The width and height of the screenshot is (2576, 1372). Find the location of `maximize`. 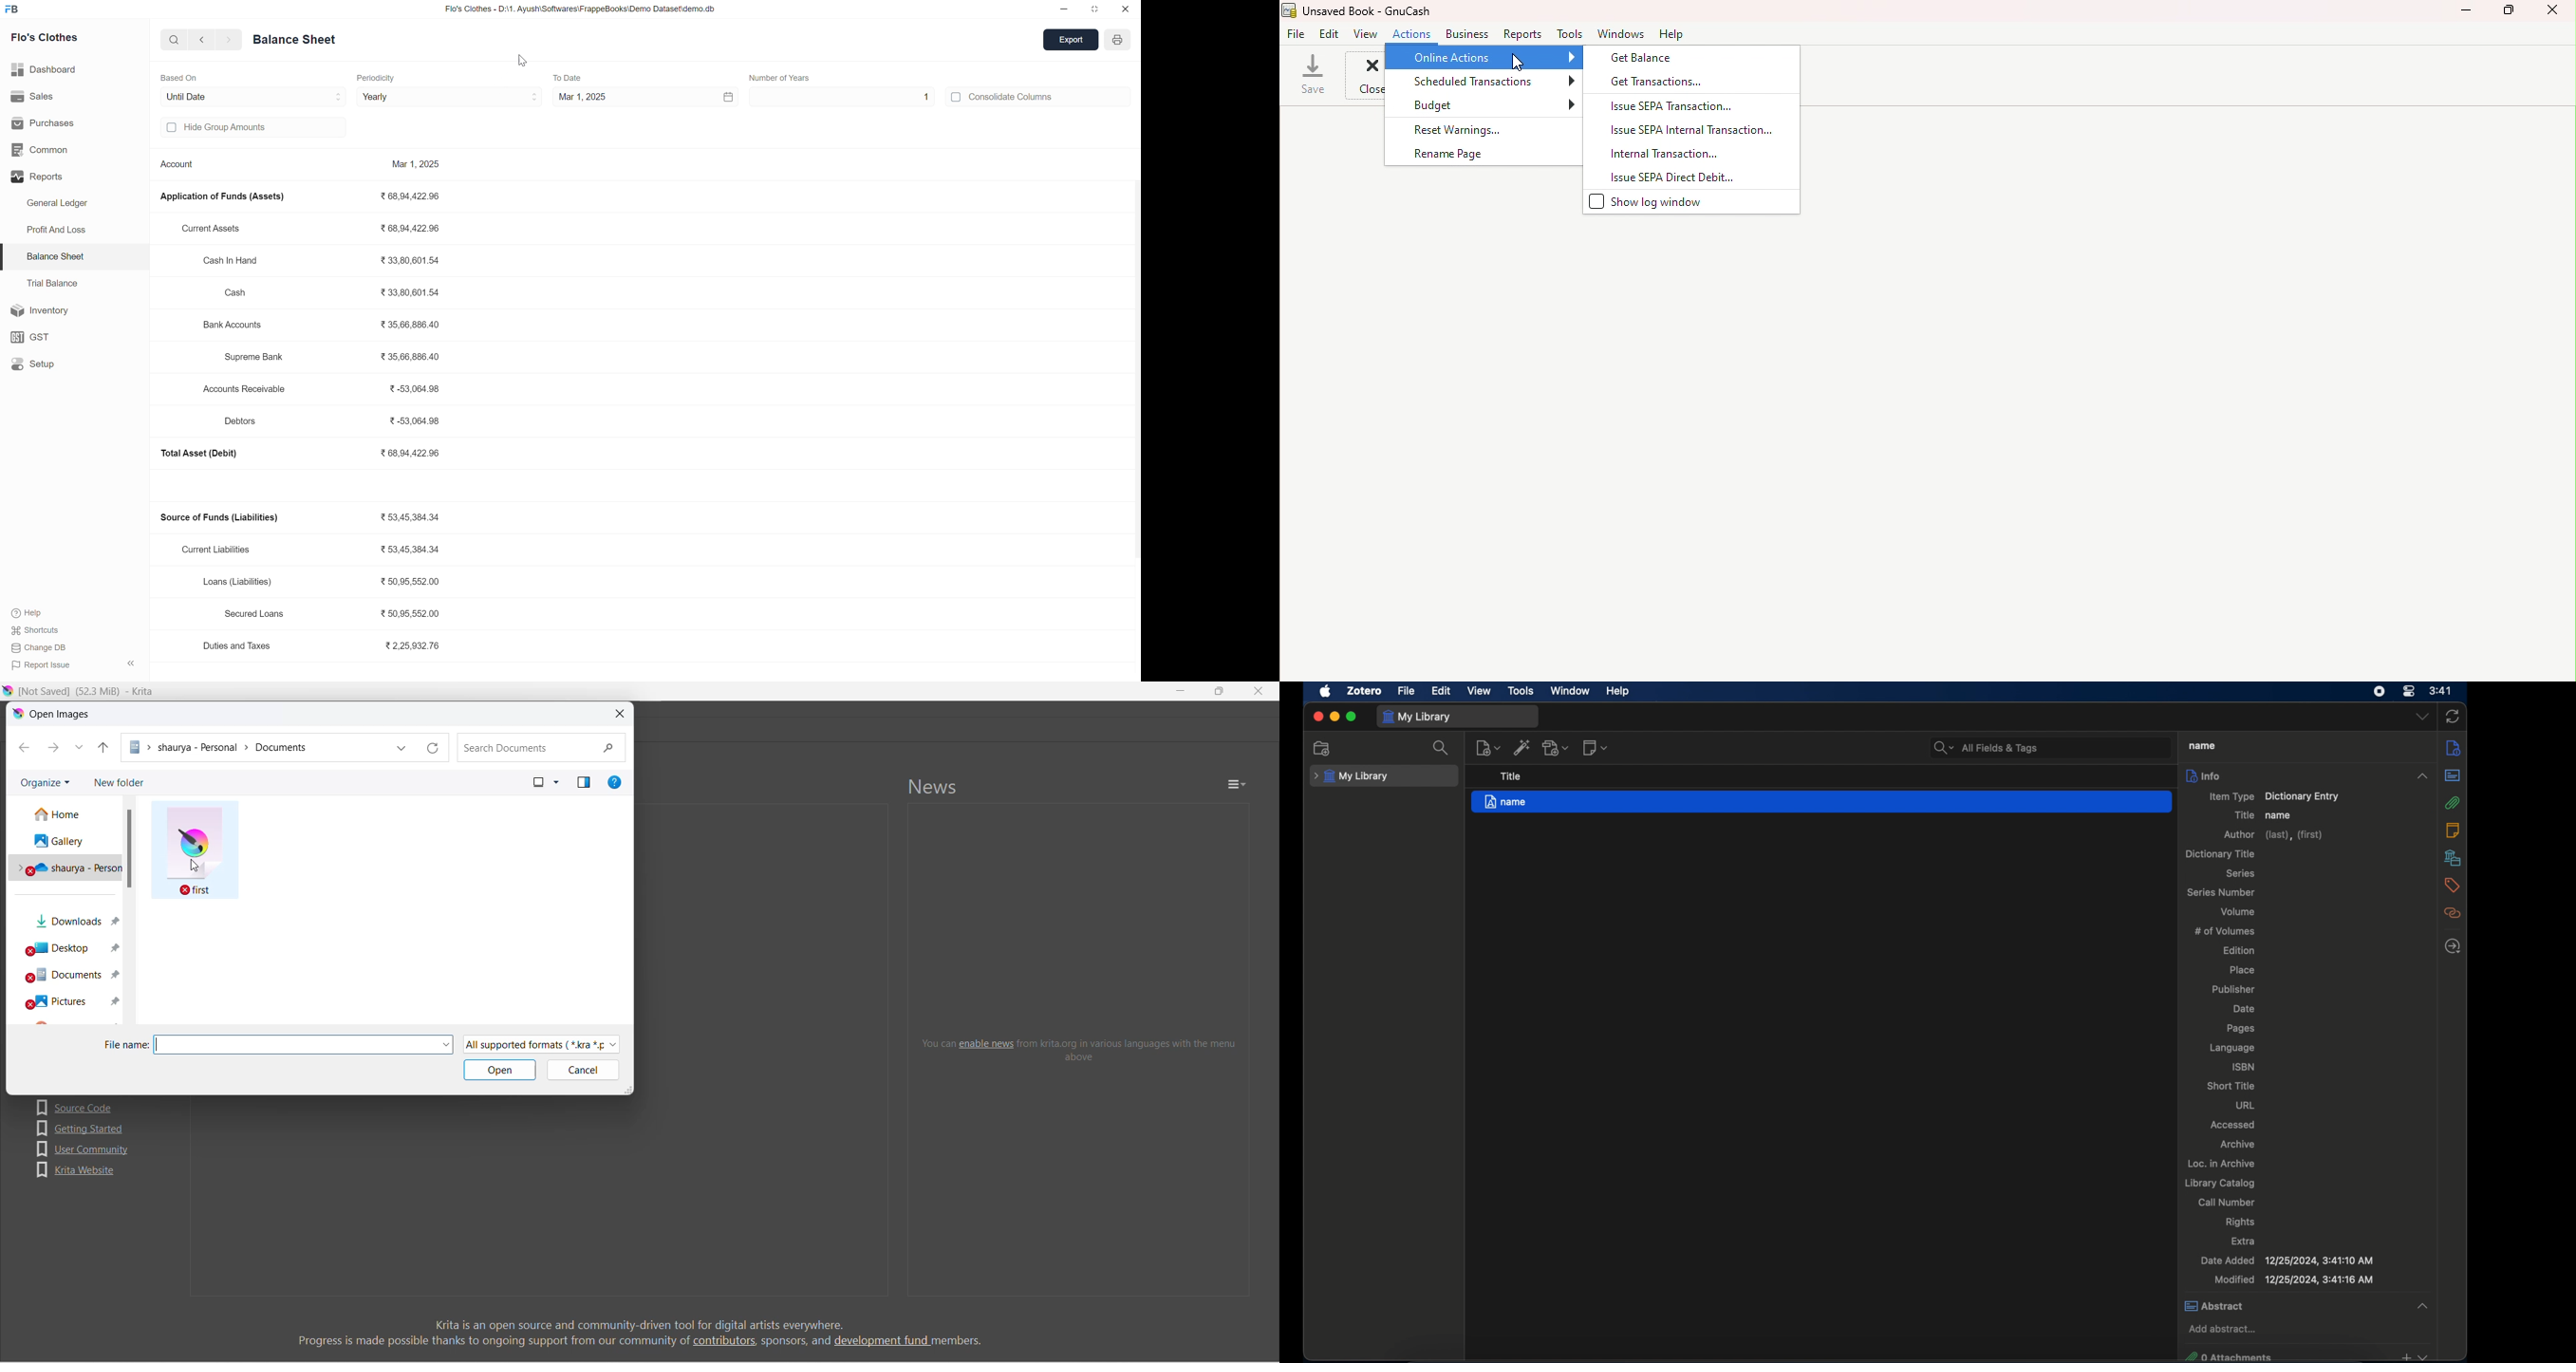

maximize is located at coordinates (1219, 691).